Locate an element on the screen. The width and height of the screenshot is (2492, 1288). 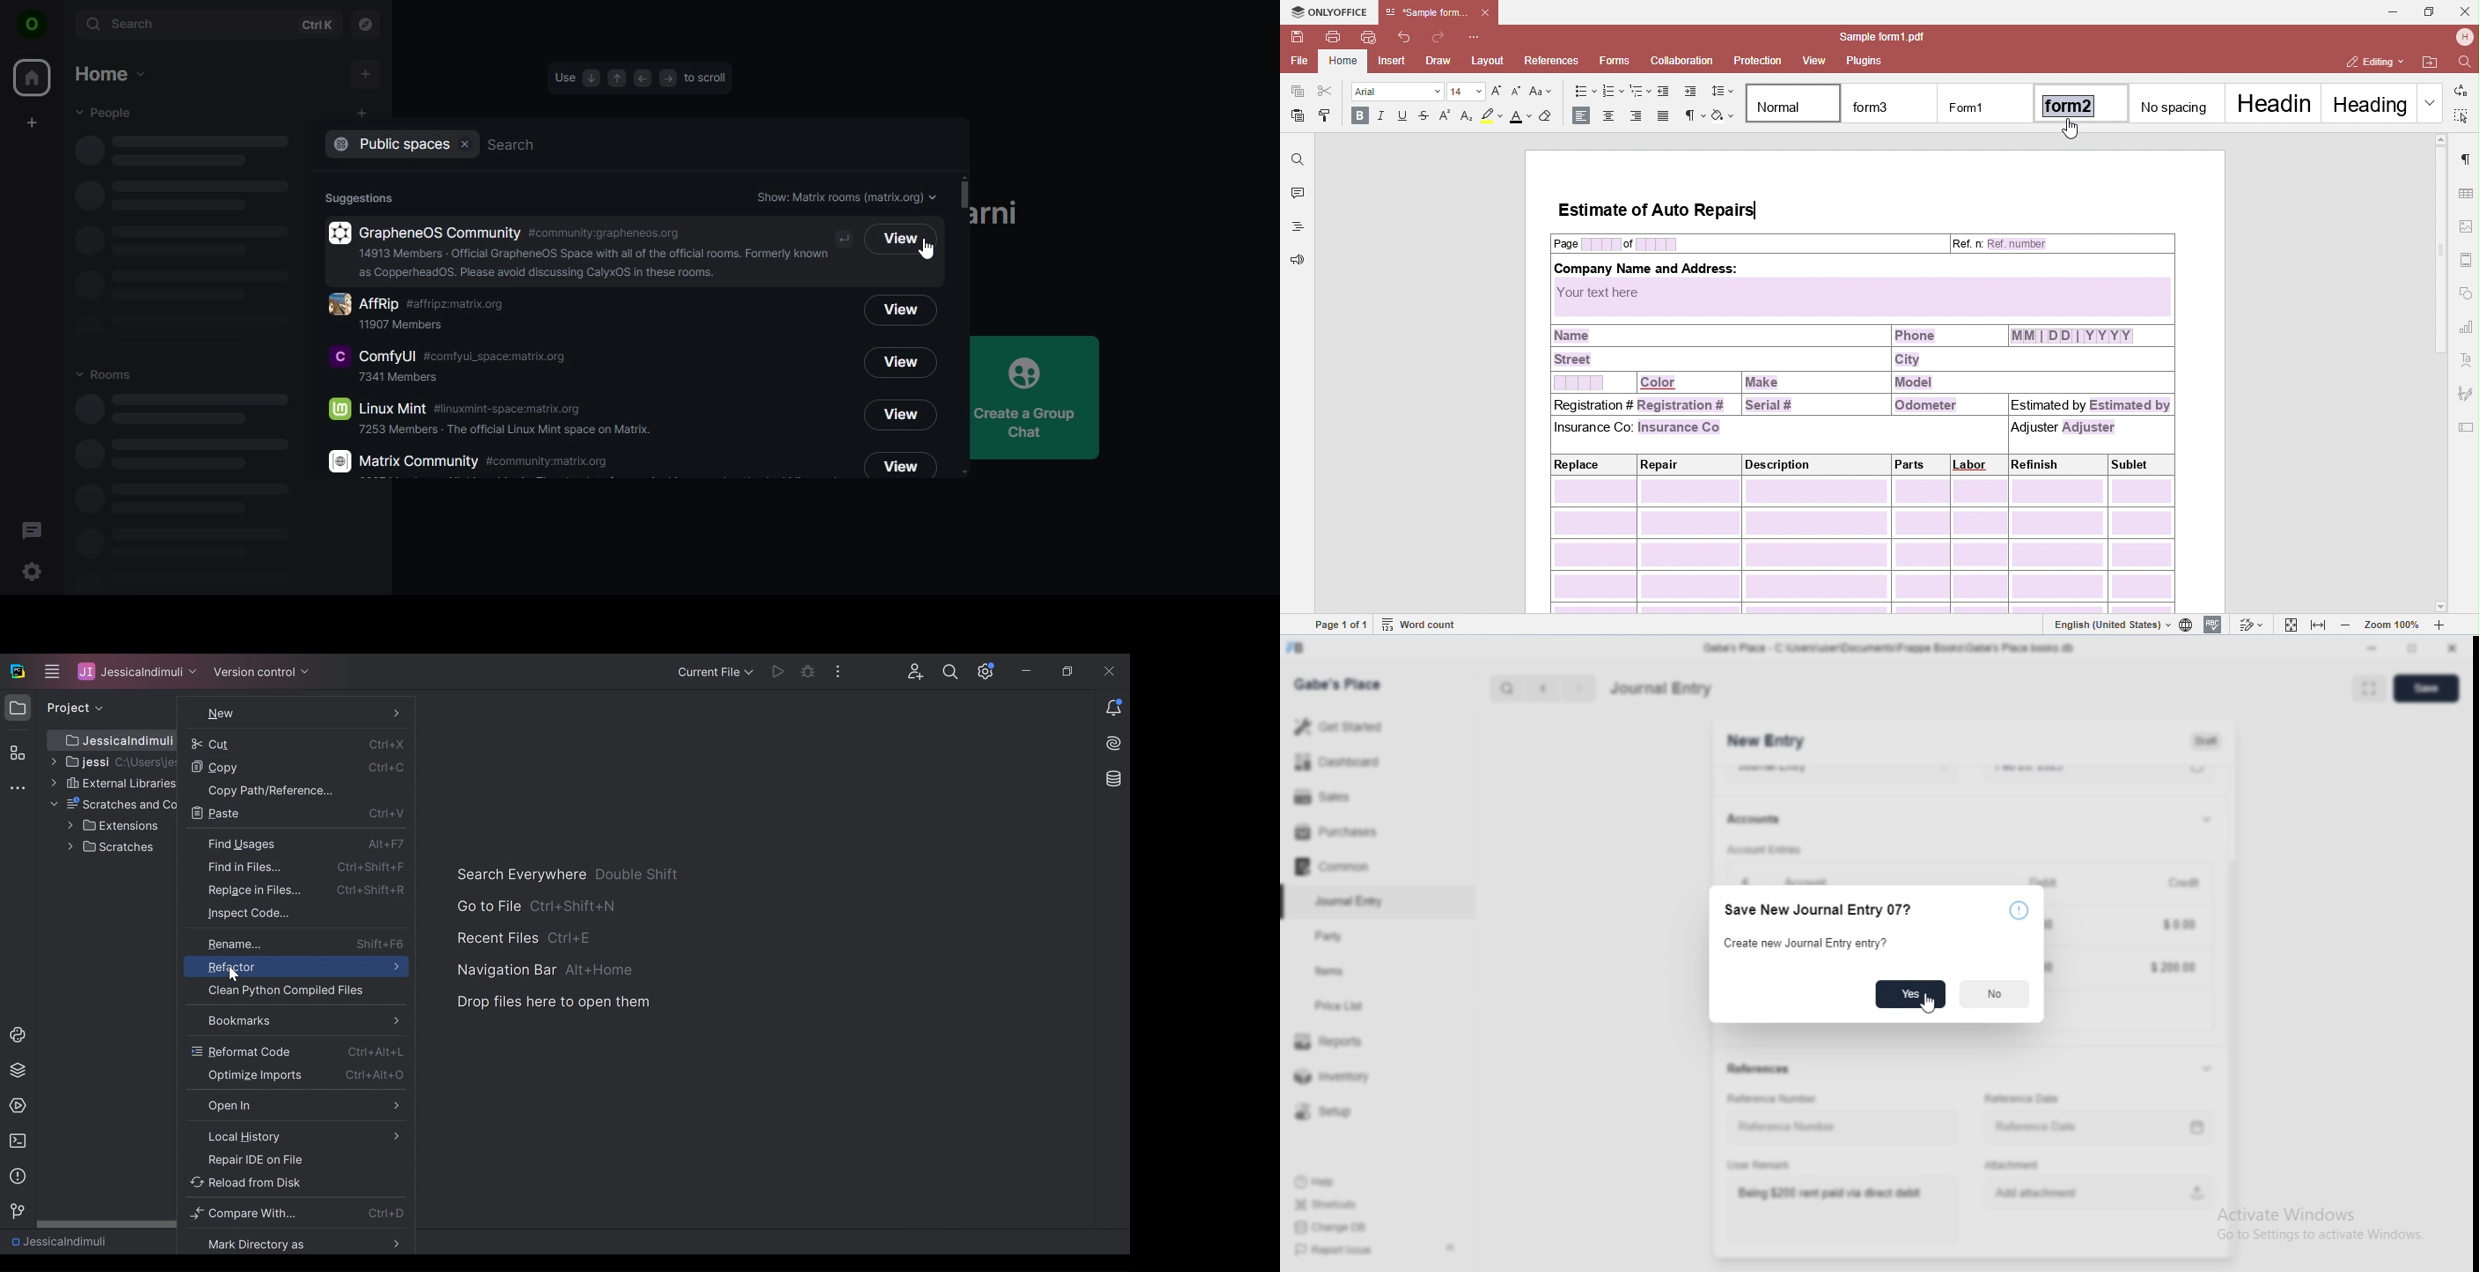
Find Usage is located at coordinates (294, 843).